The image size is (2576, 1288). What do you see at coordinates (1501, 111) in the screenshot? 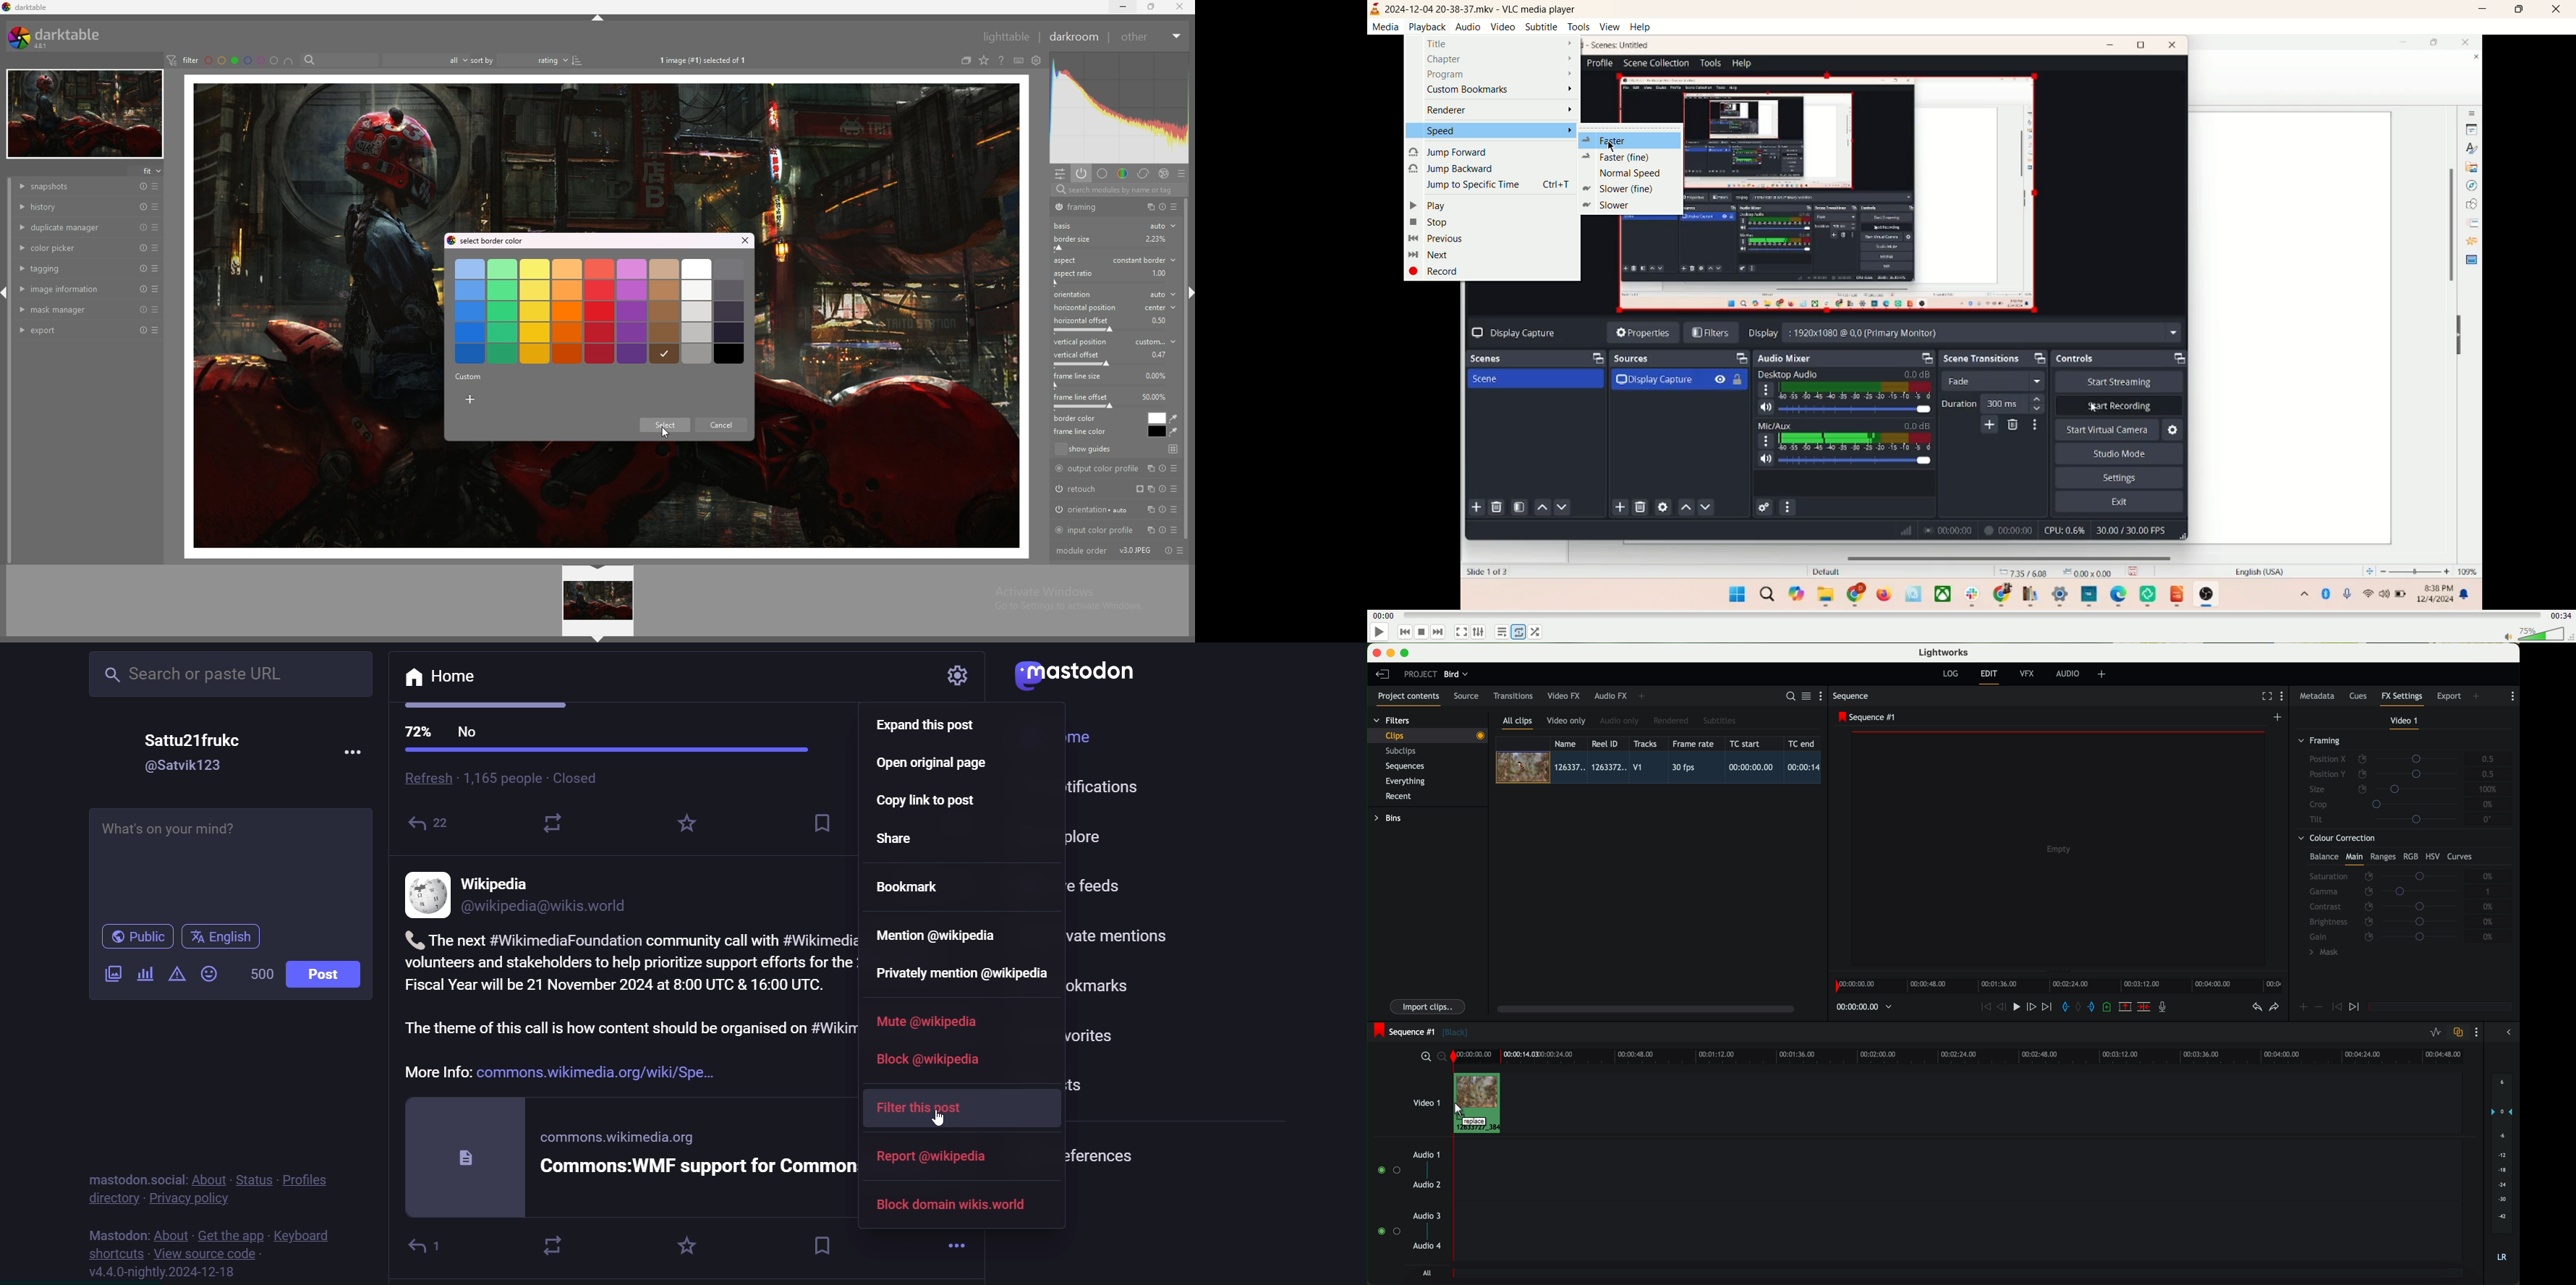
I see `renderer` at bounding box center [1501, 111].